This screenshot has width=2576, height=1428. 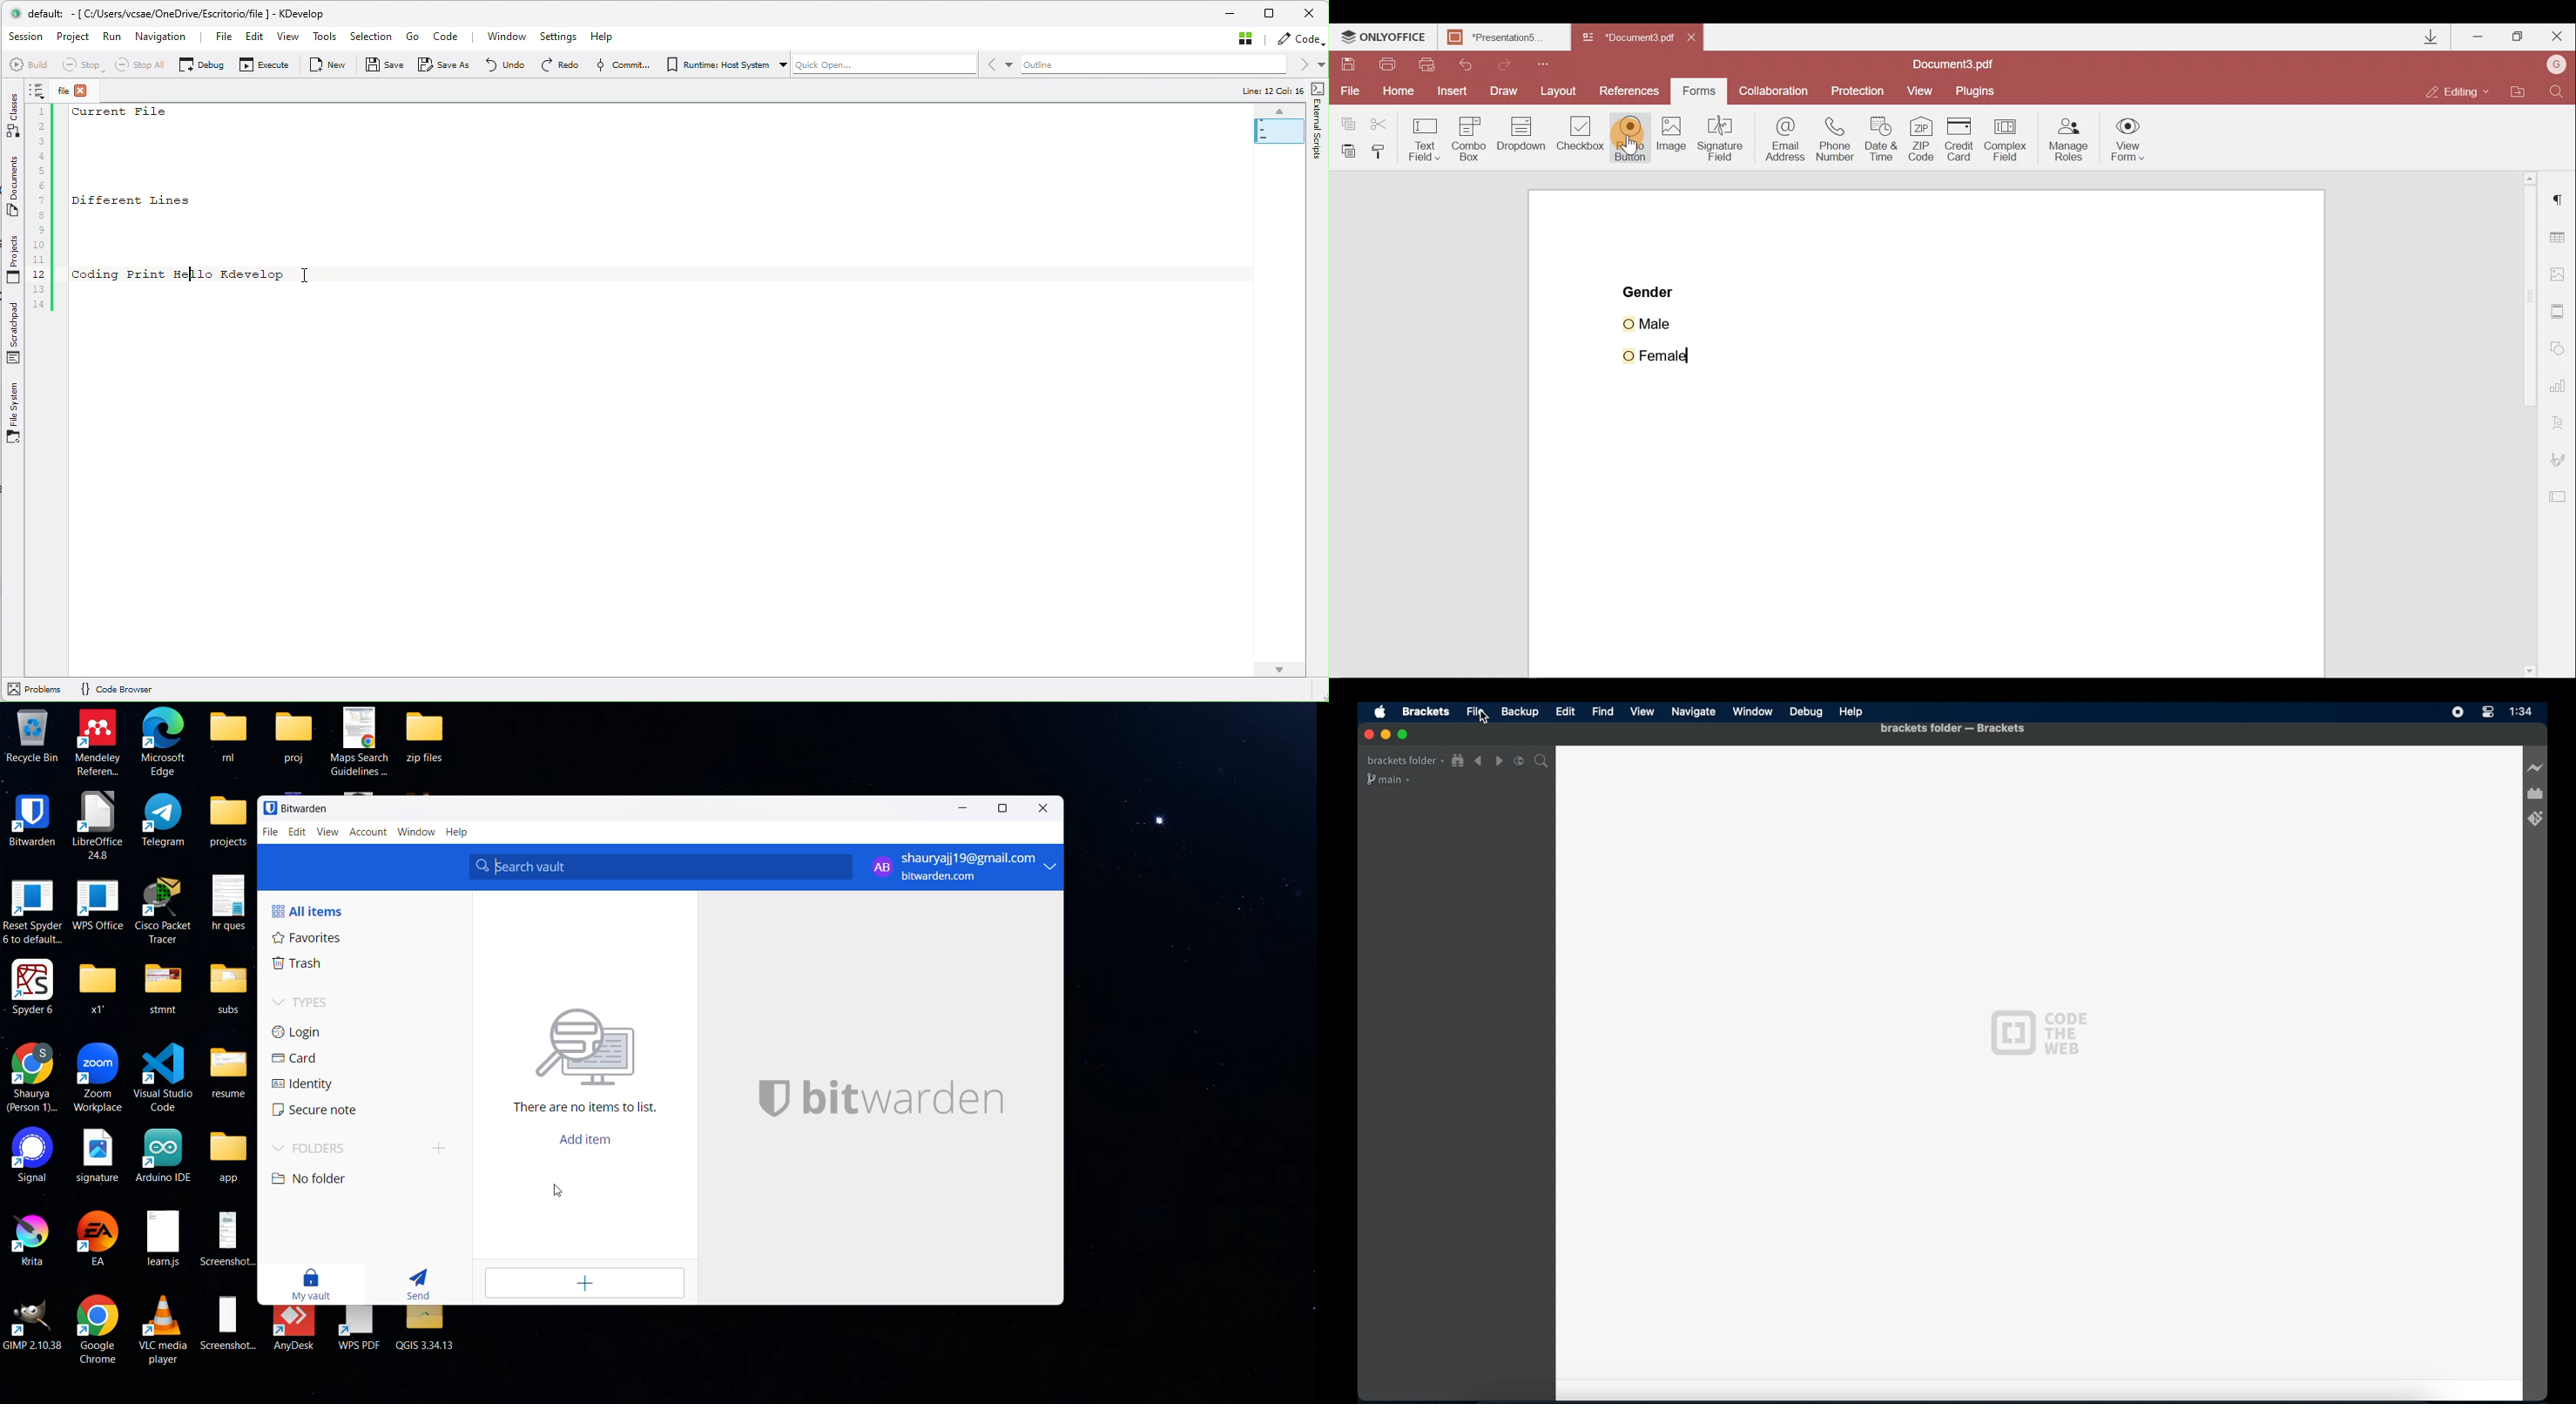 What do you see at coordinates (2537, 818) in the screenshot?
I see `Brackets git extension` at bounding box center [2537, 818].